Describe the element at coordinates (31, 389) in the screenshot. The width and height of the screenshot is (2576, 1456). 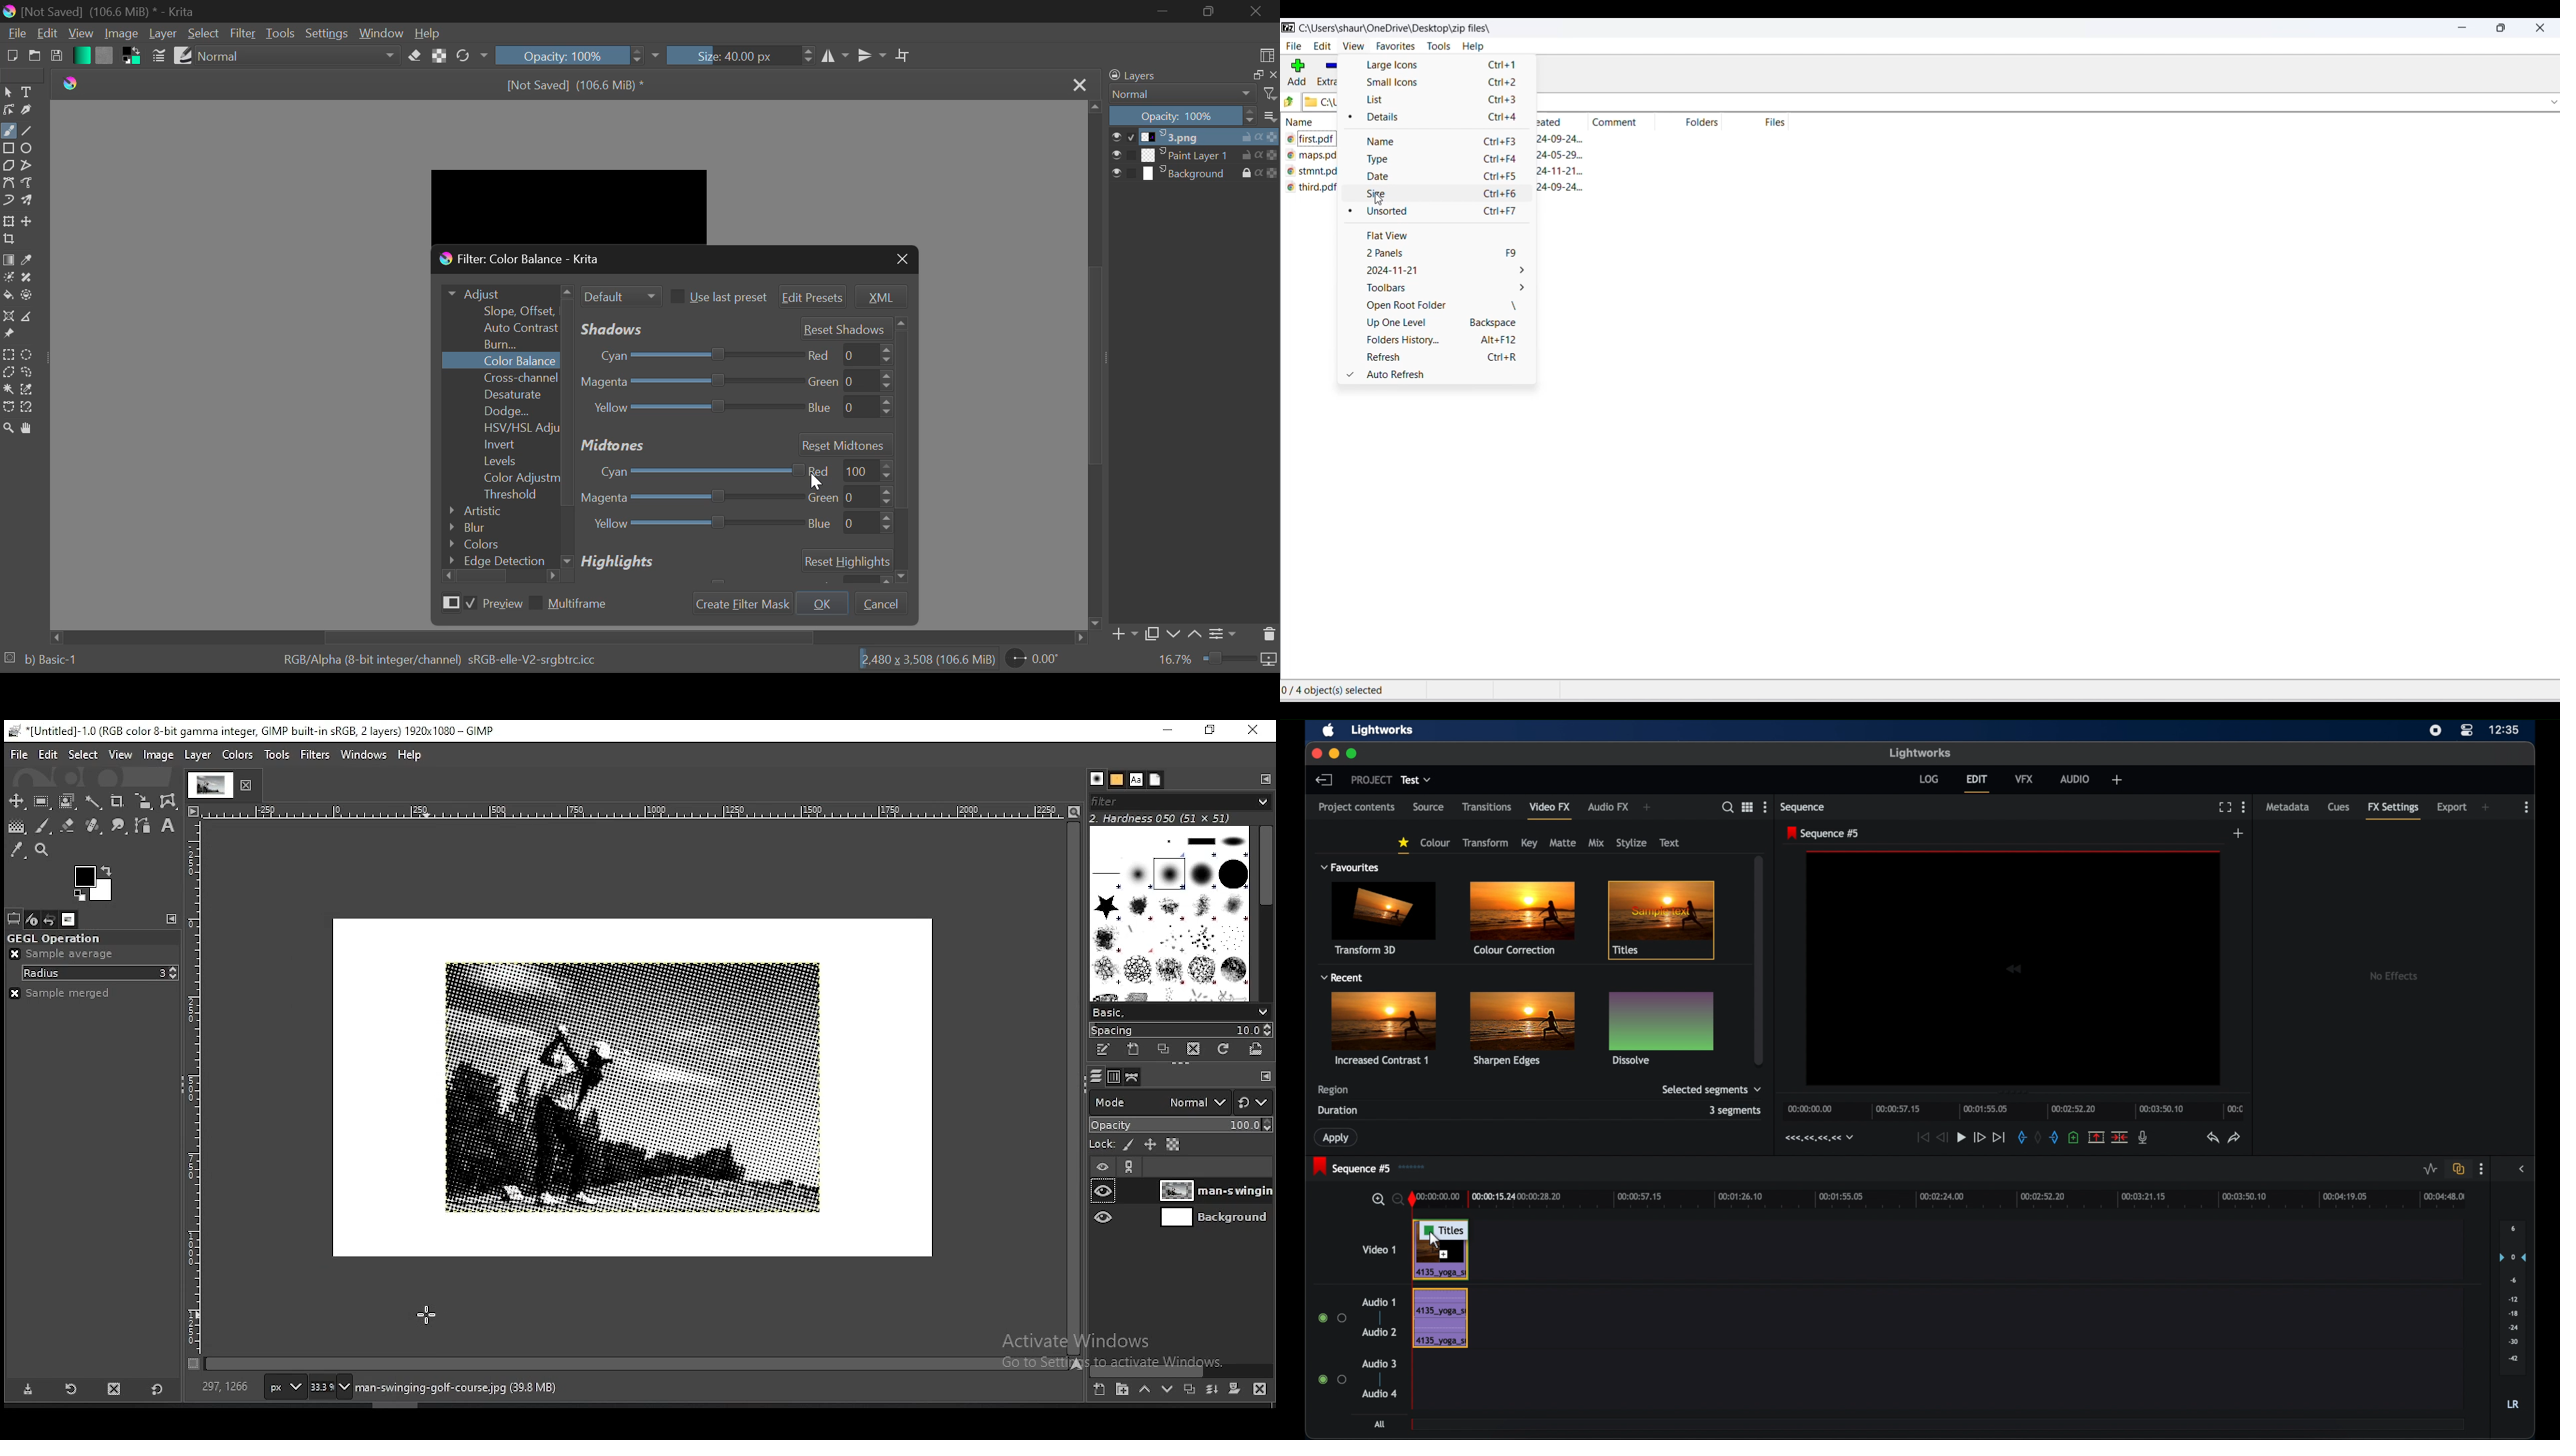
I see `Similar Color Selector` at that location.